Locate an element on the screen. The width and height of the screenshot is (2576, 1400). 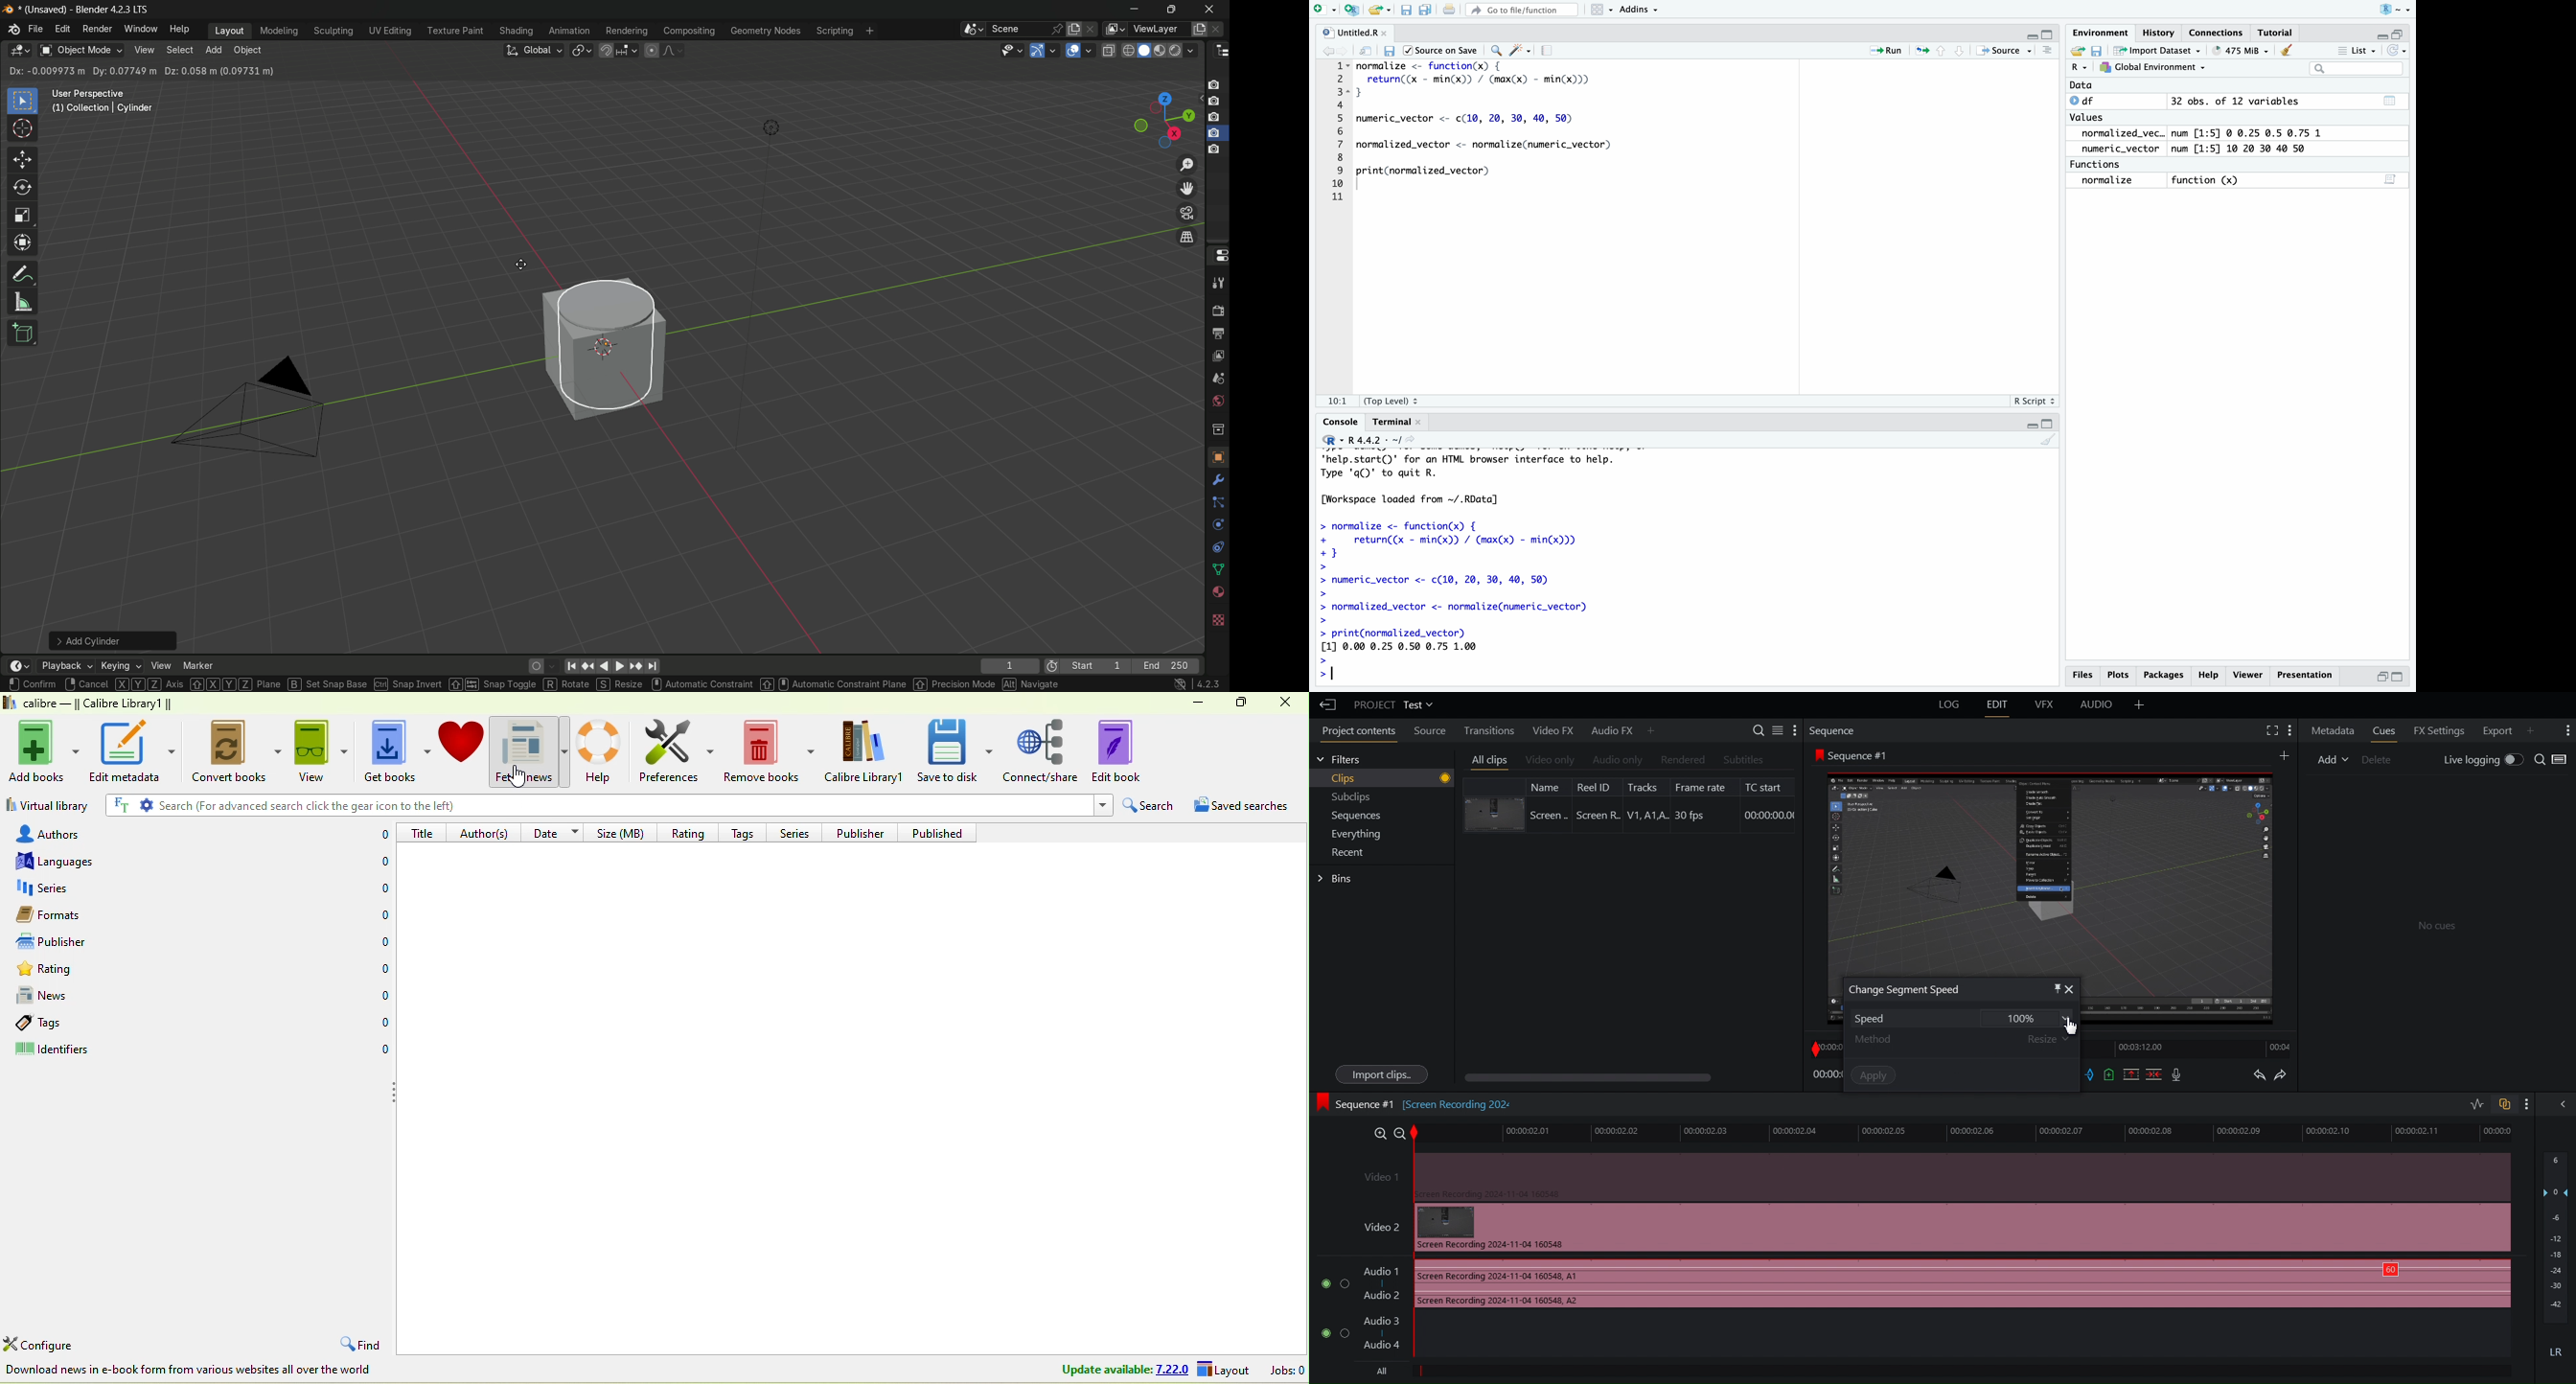
Go to next section/chunk (Ctrl + pgDn) is located at coordinates (1959, 51).